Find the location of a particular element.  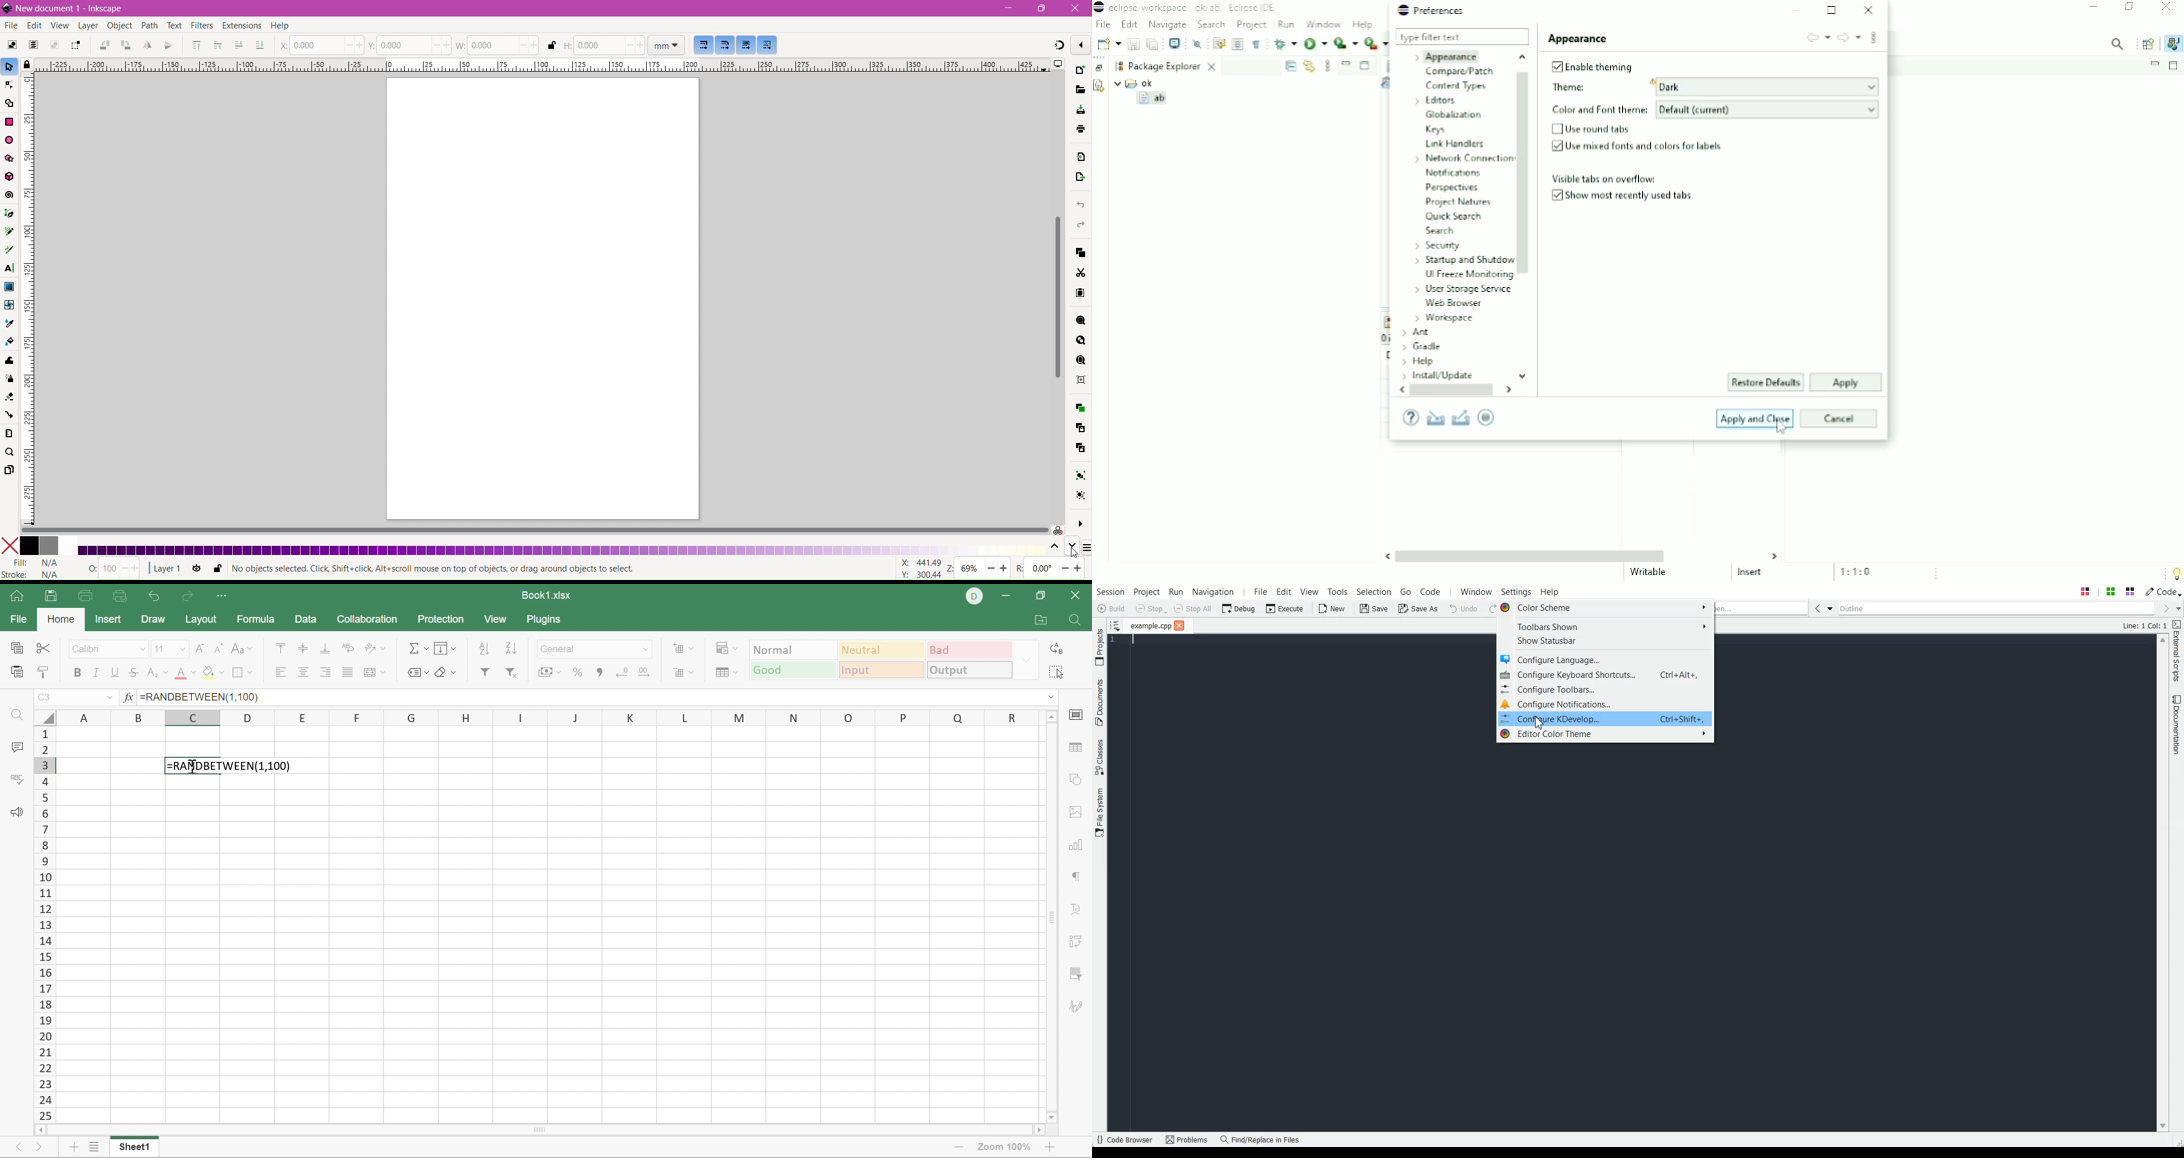

Color managed mode is located at coordinates (1058, 532).